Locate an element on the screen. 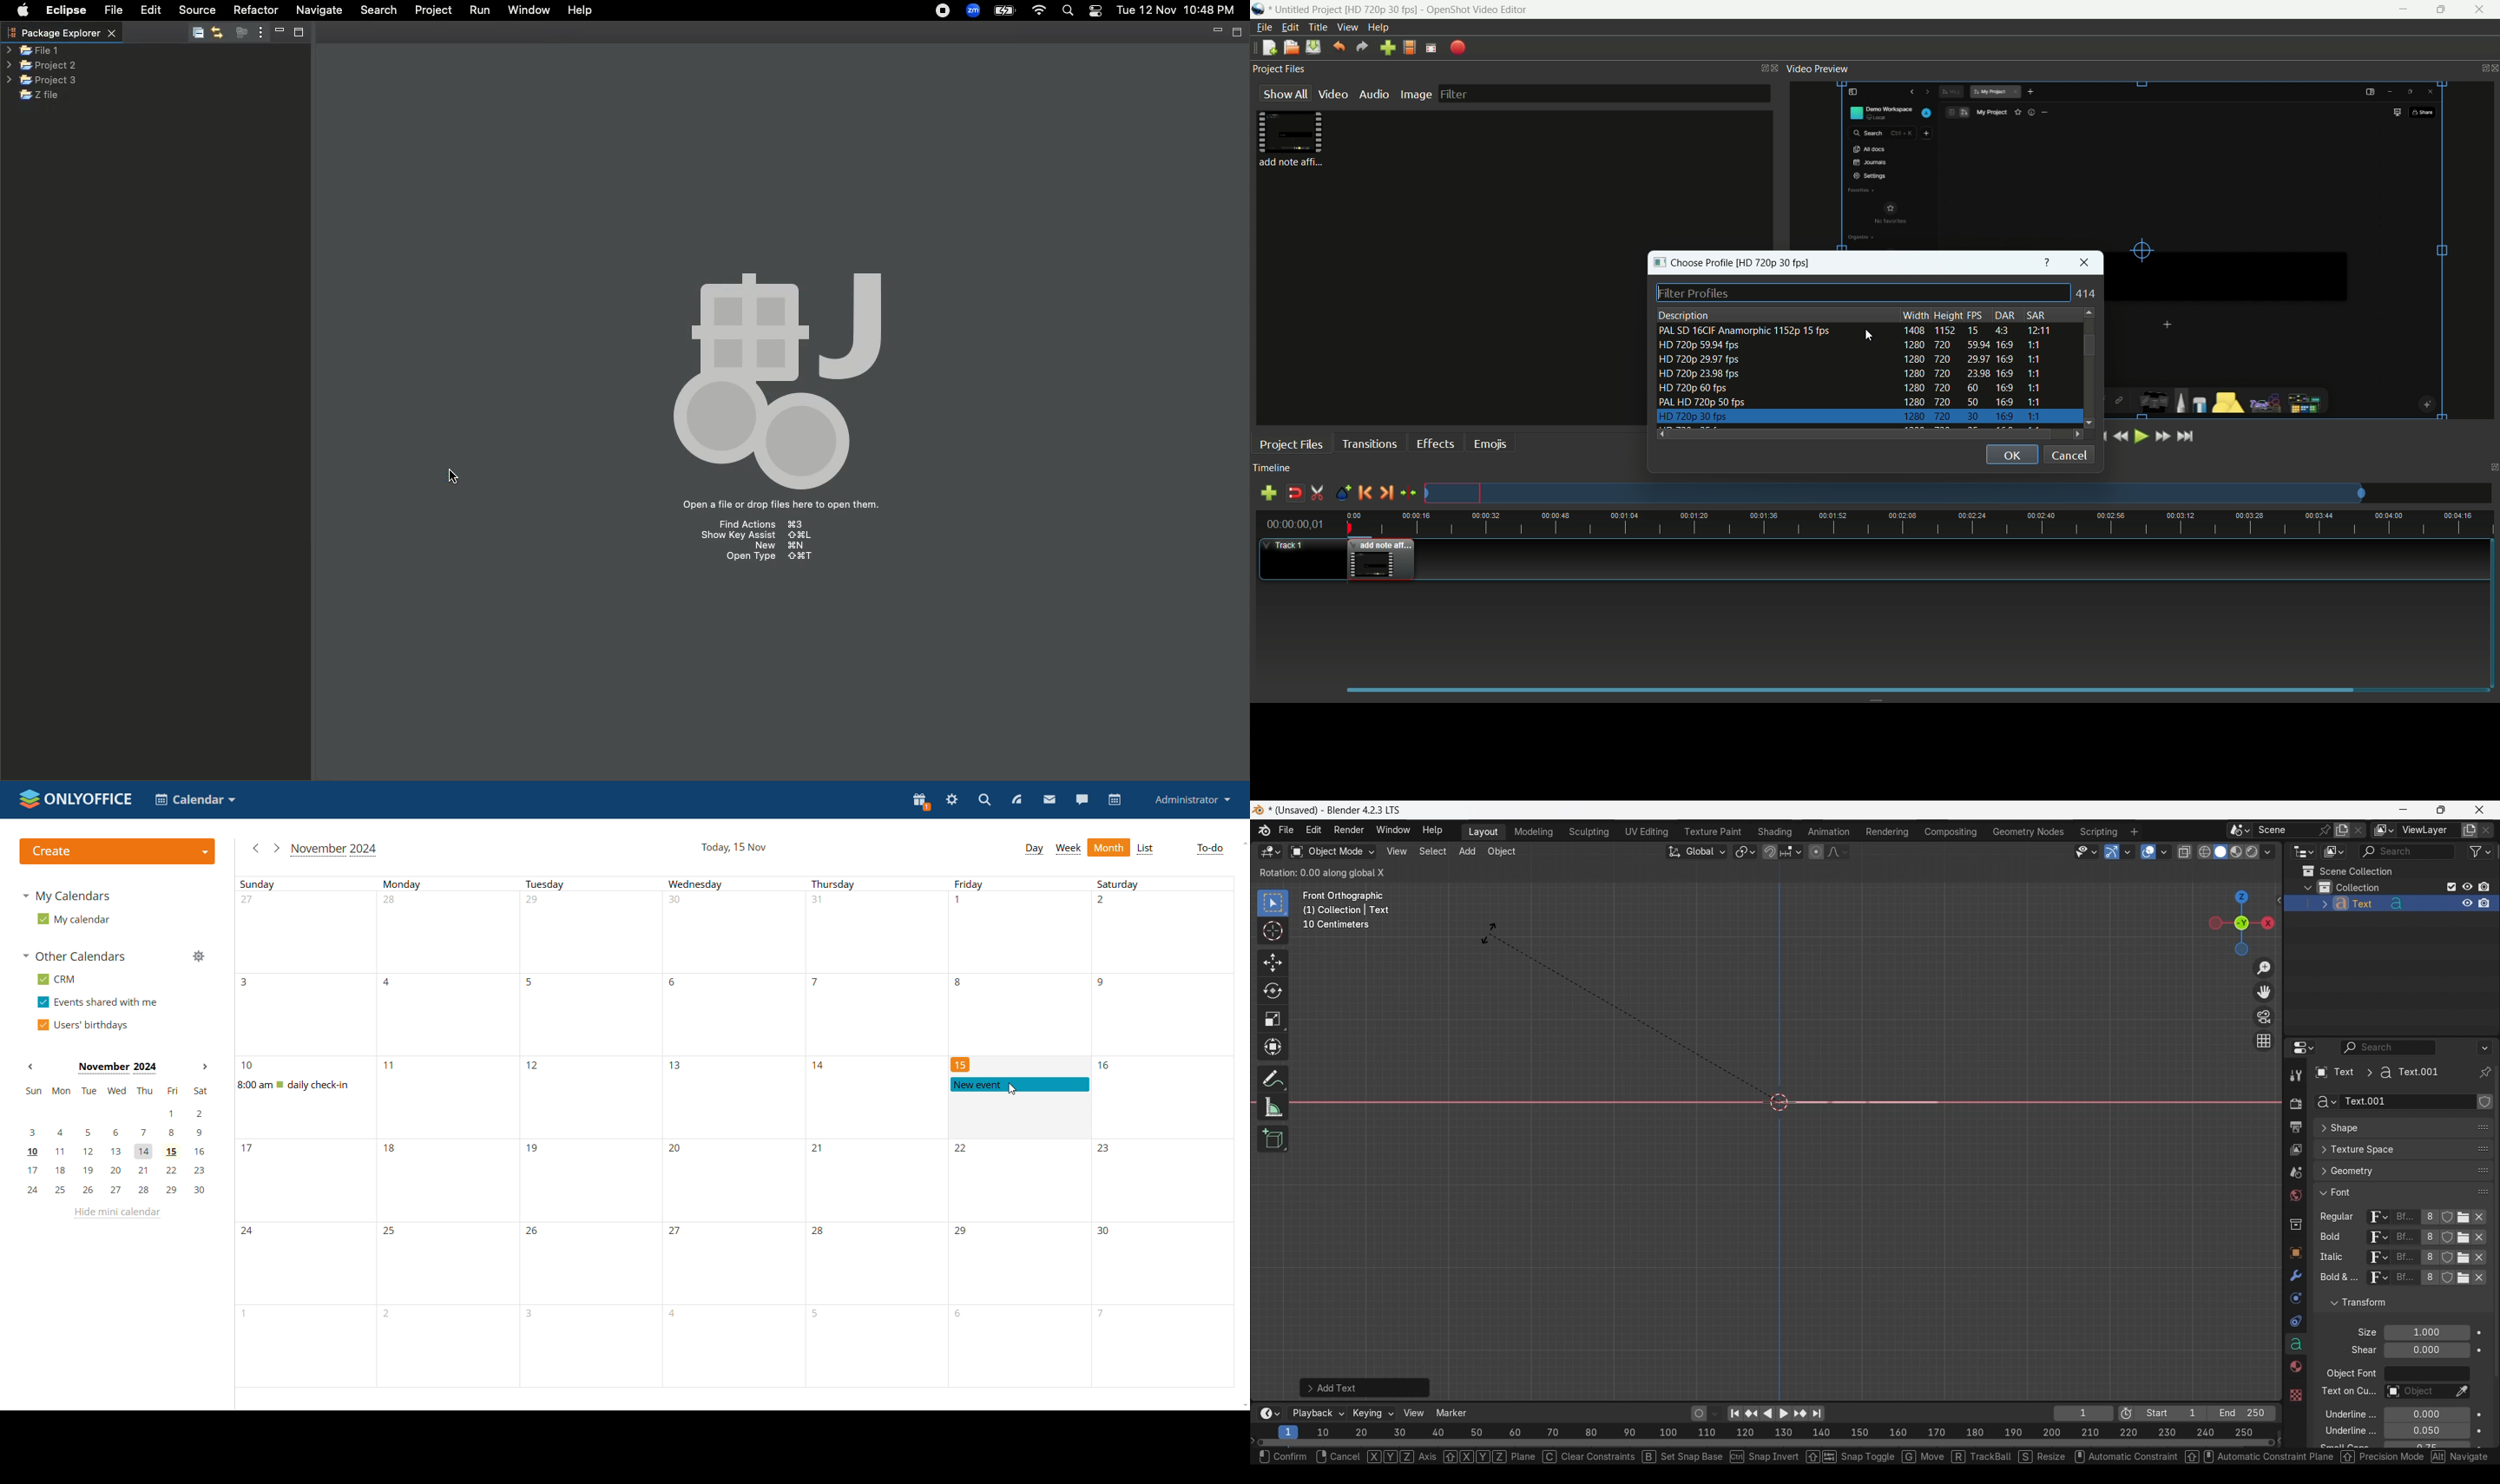 The image size is (2520, 1484). Overlays is located at coordinates (2163, 852).